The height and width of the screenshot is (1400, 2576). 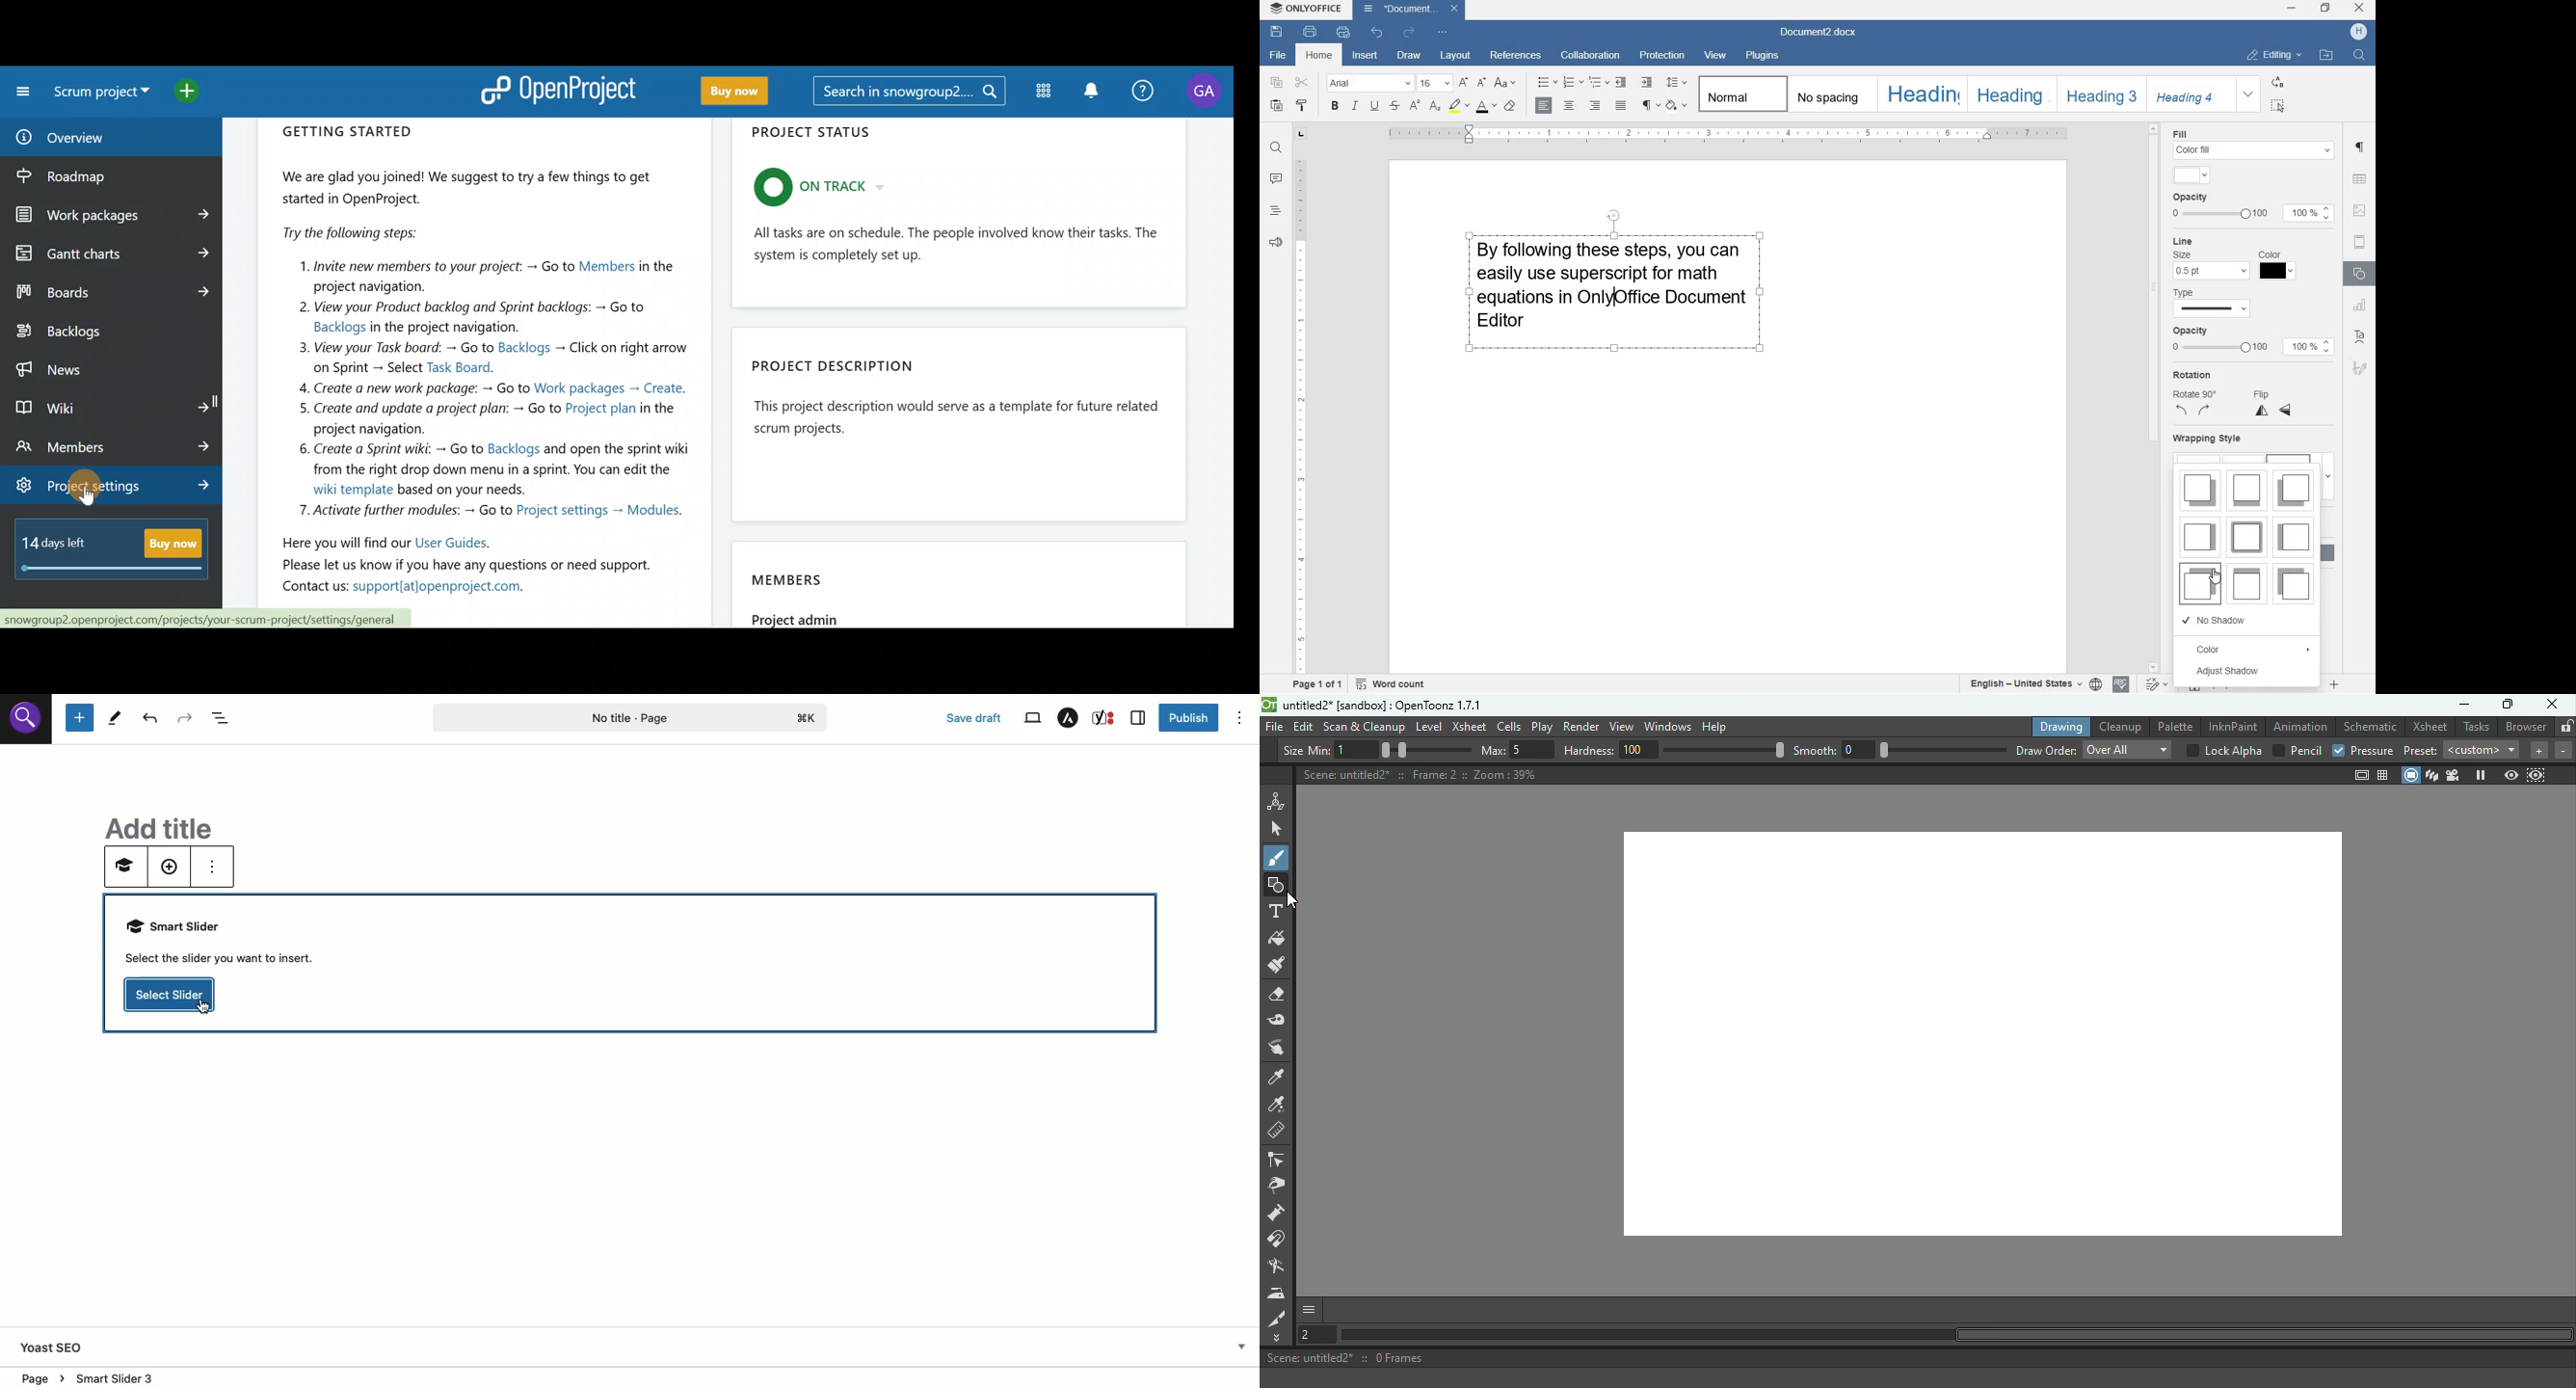 What do you see at coordinates (2187, 94) in the screenshot?
I see `HEADING 4` at bounding box center [2187, 94].